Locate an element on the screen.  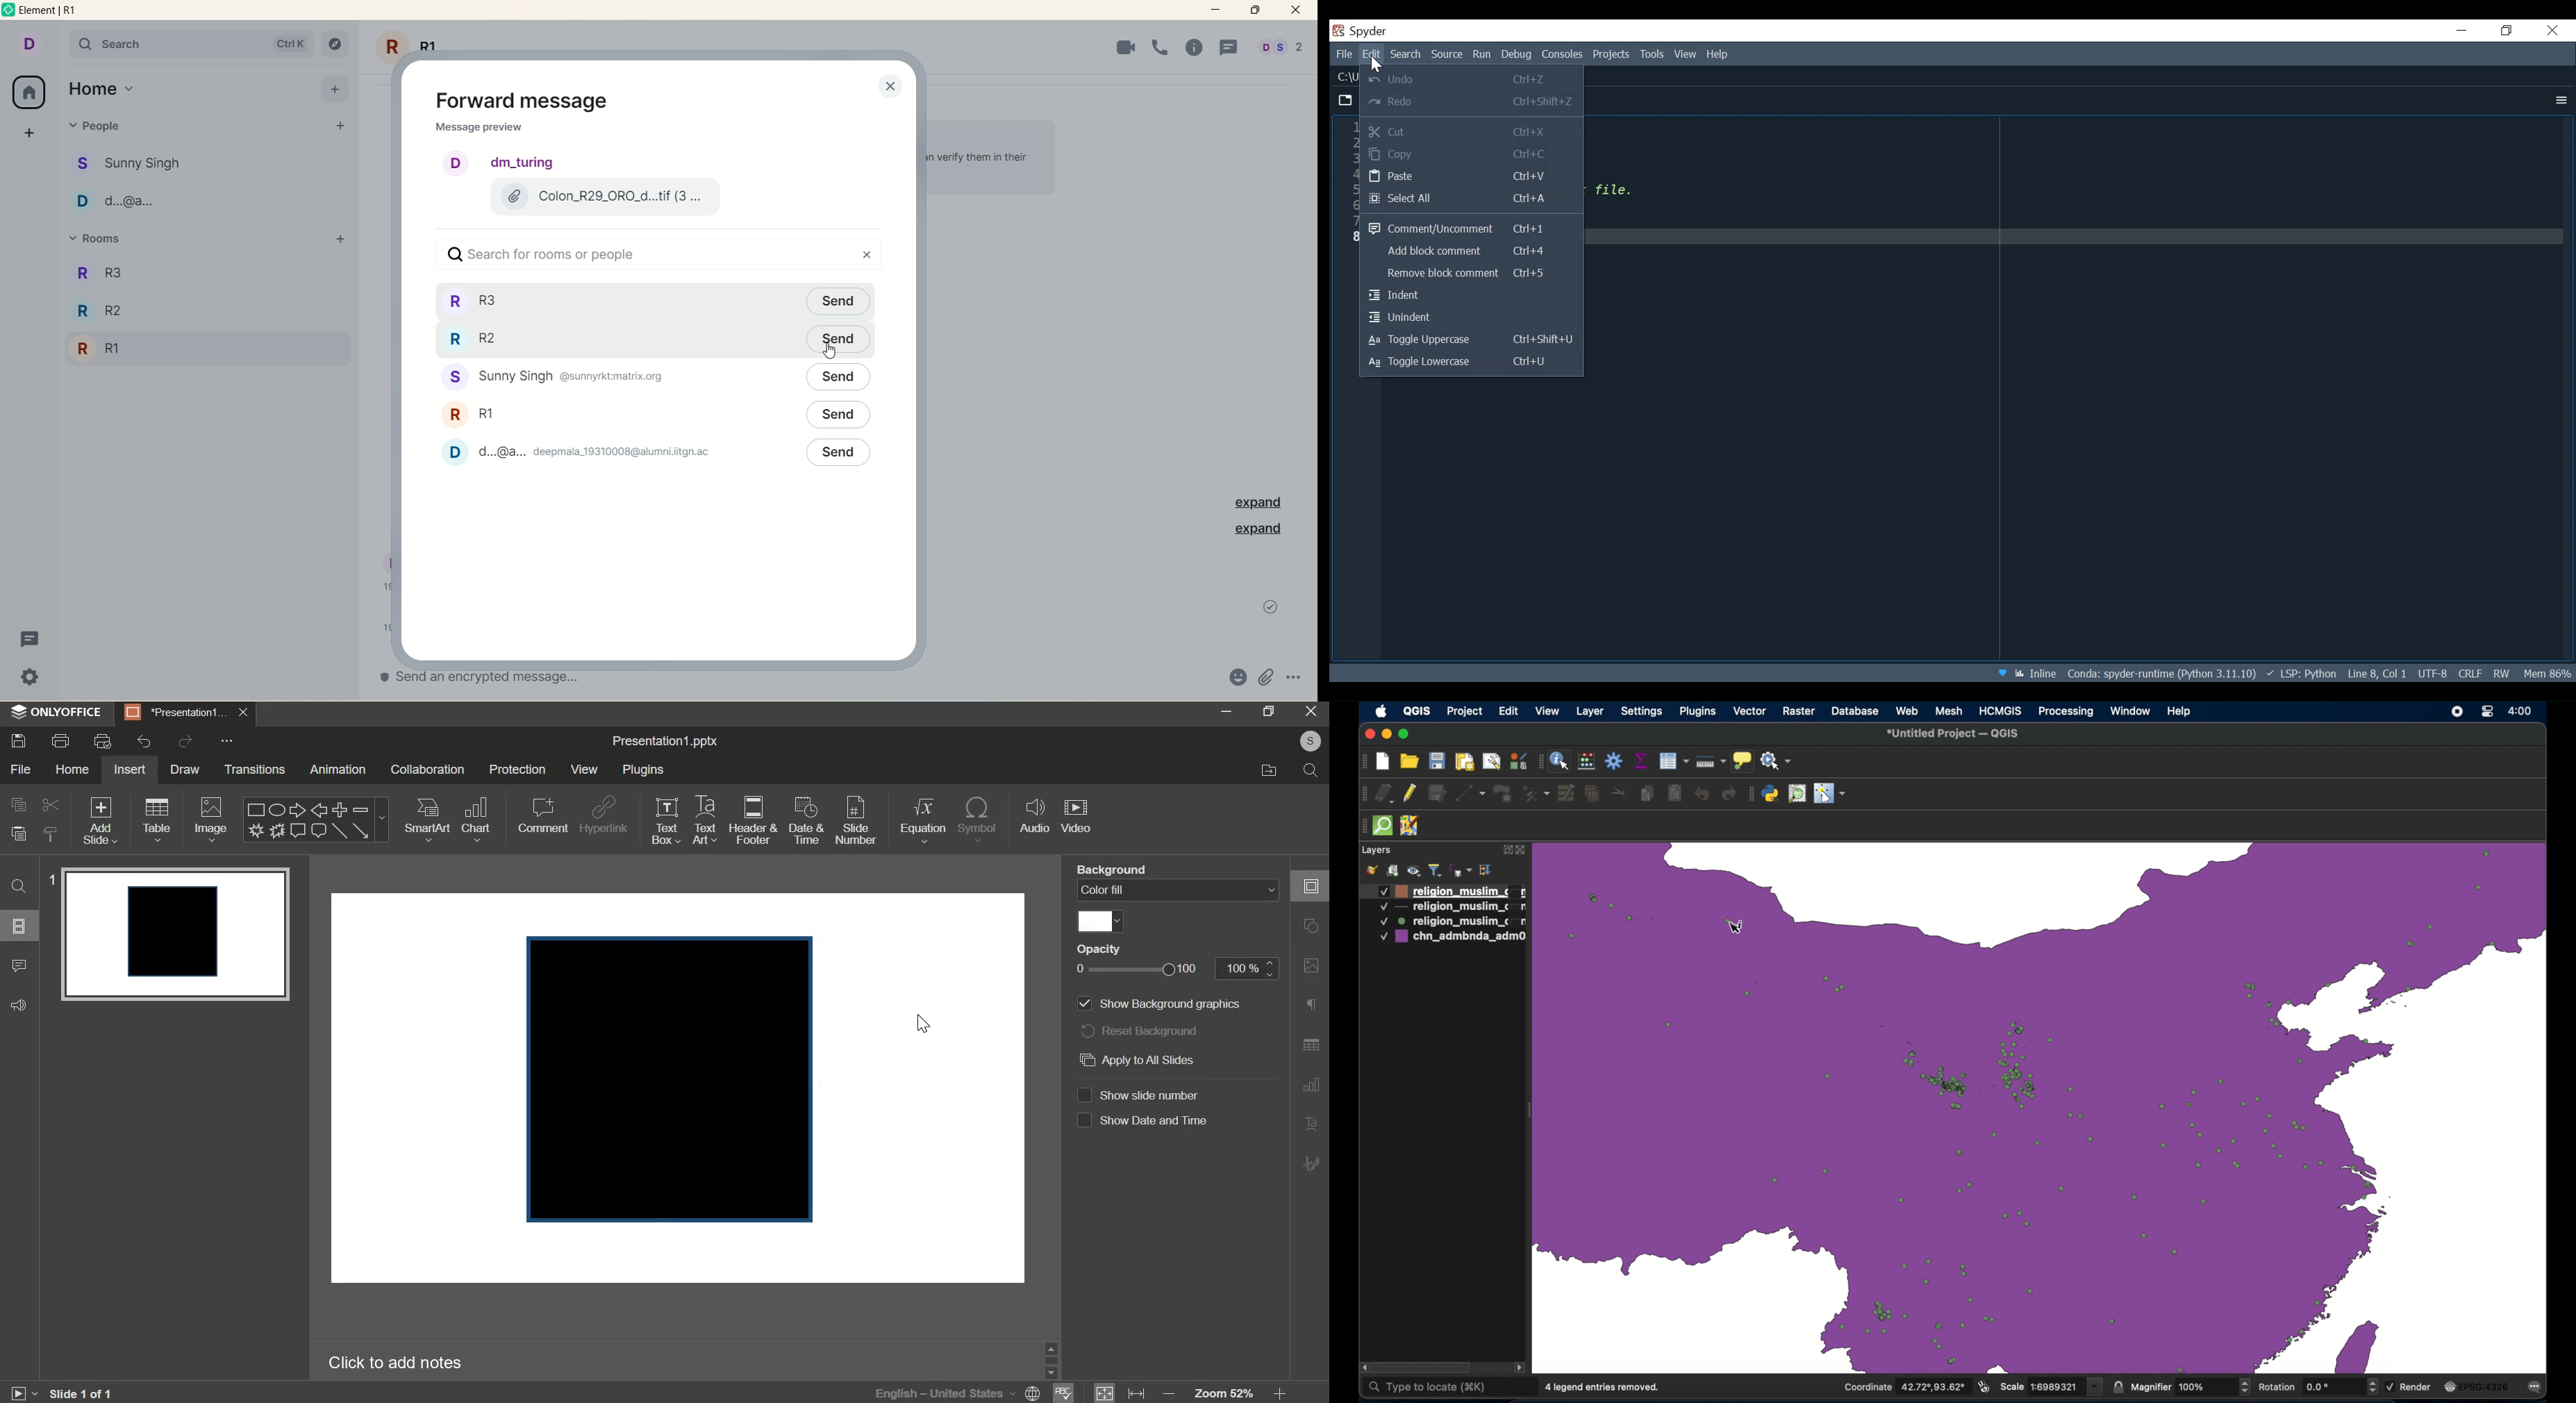
slide menu is located at coordinates (20, 925).